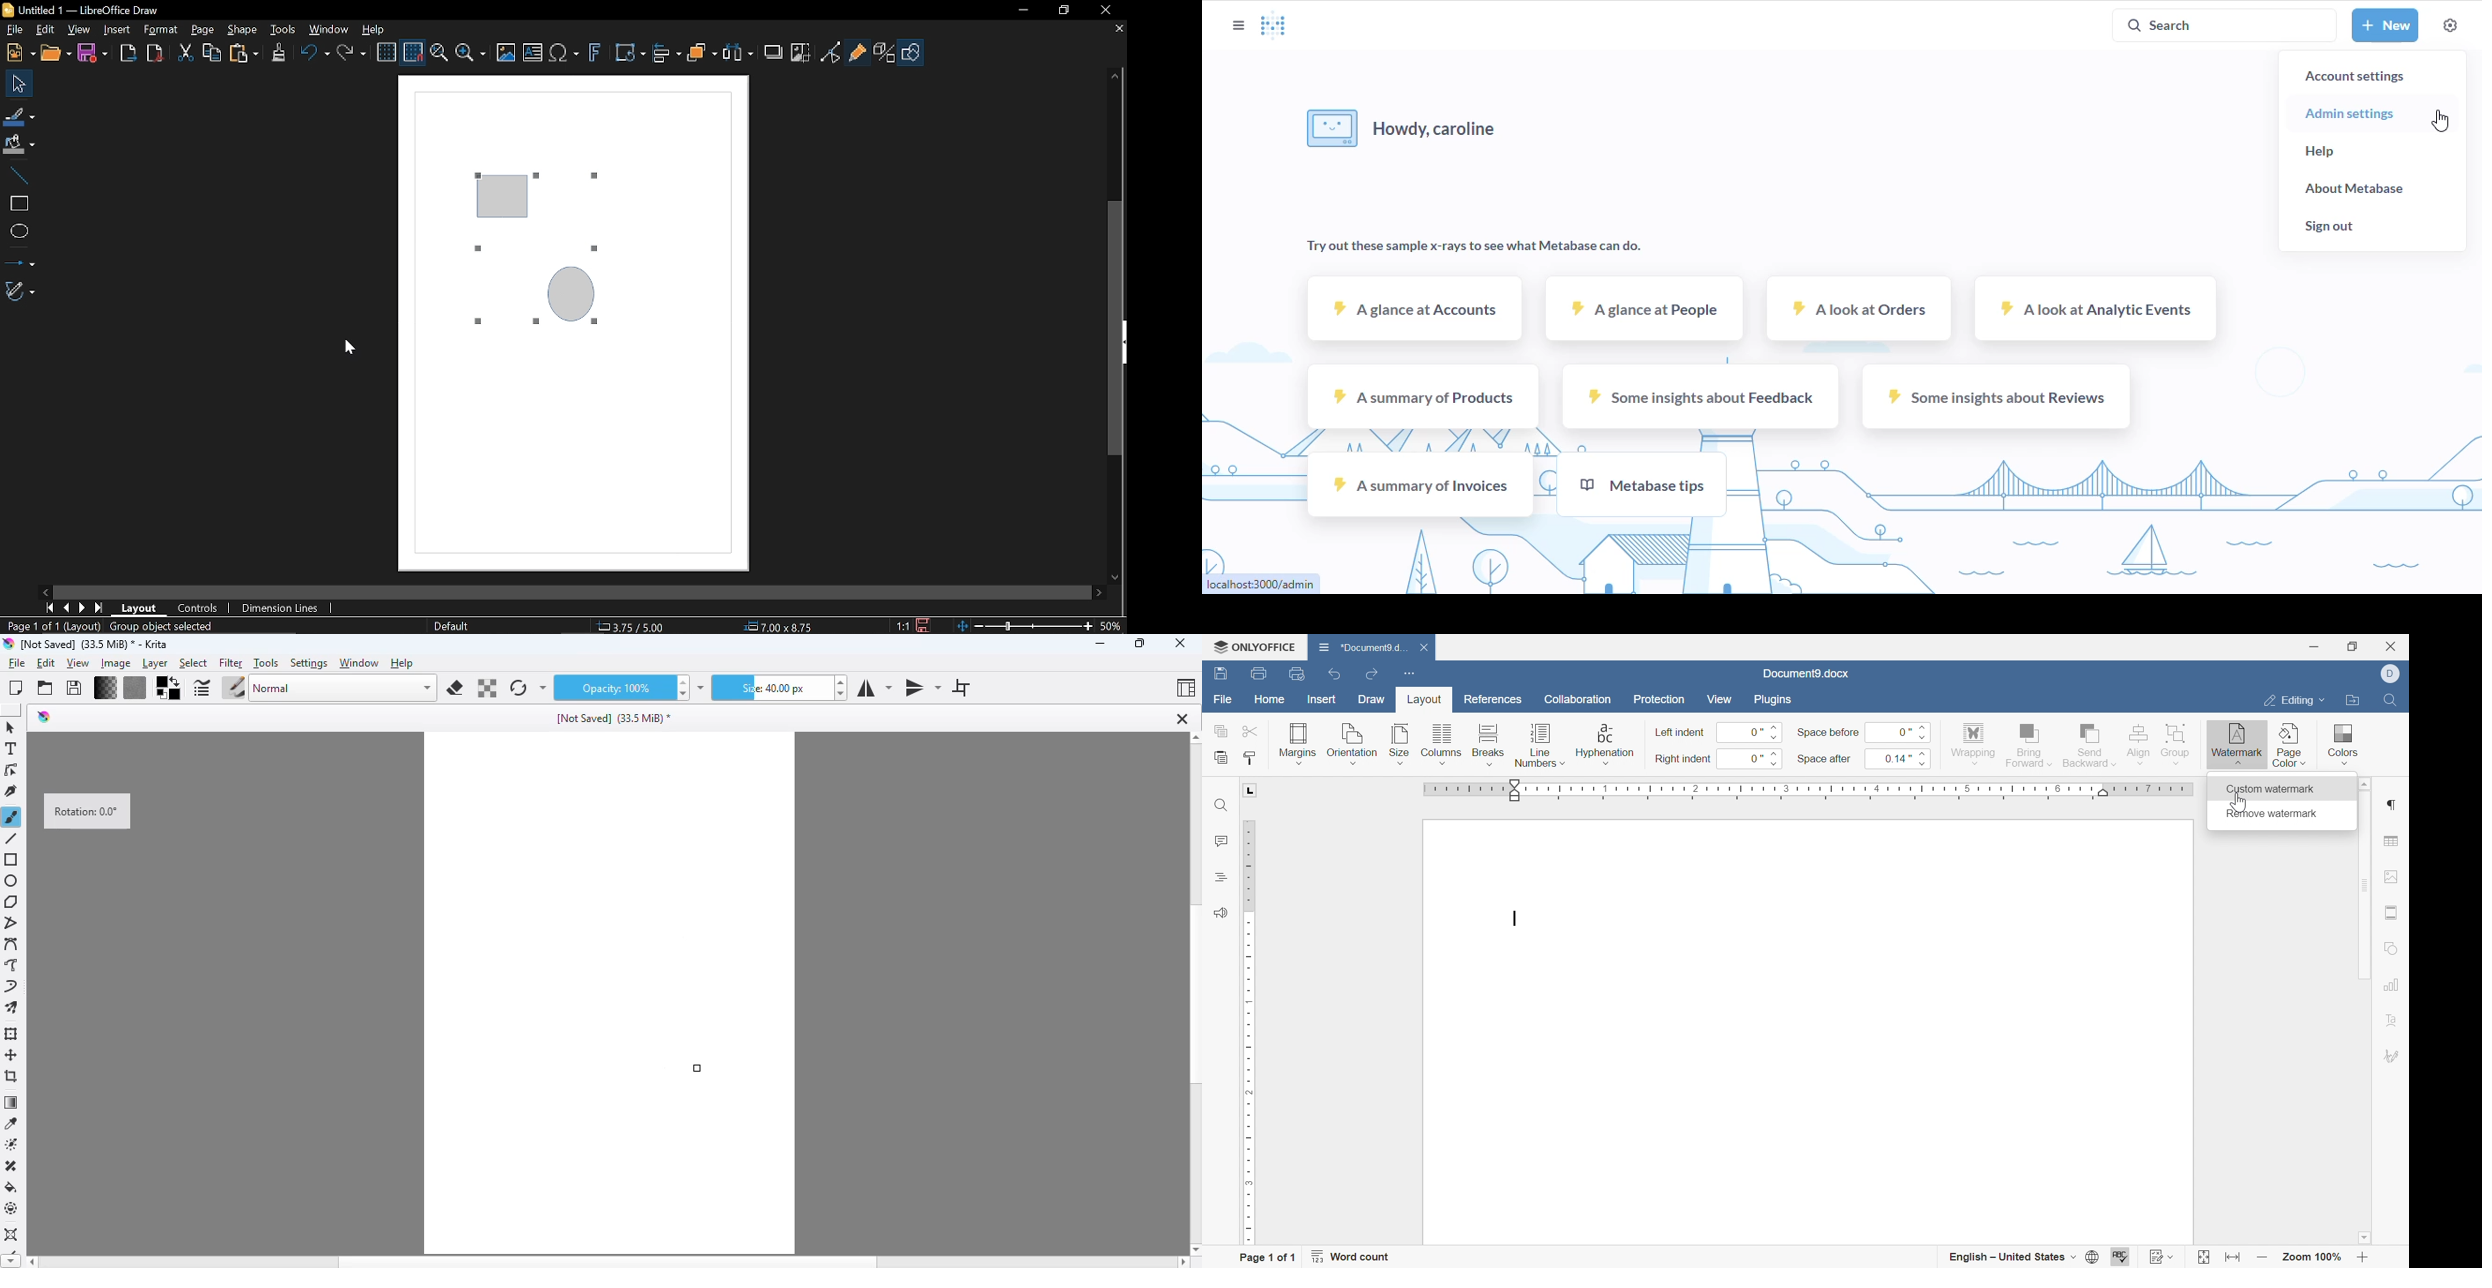 The image size is (2492, 1288). I want to click on shape settings, so click(2393, 950).